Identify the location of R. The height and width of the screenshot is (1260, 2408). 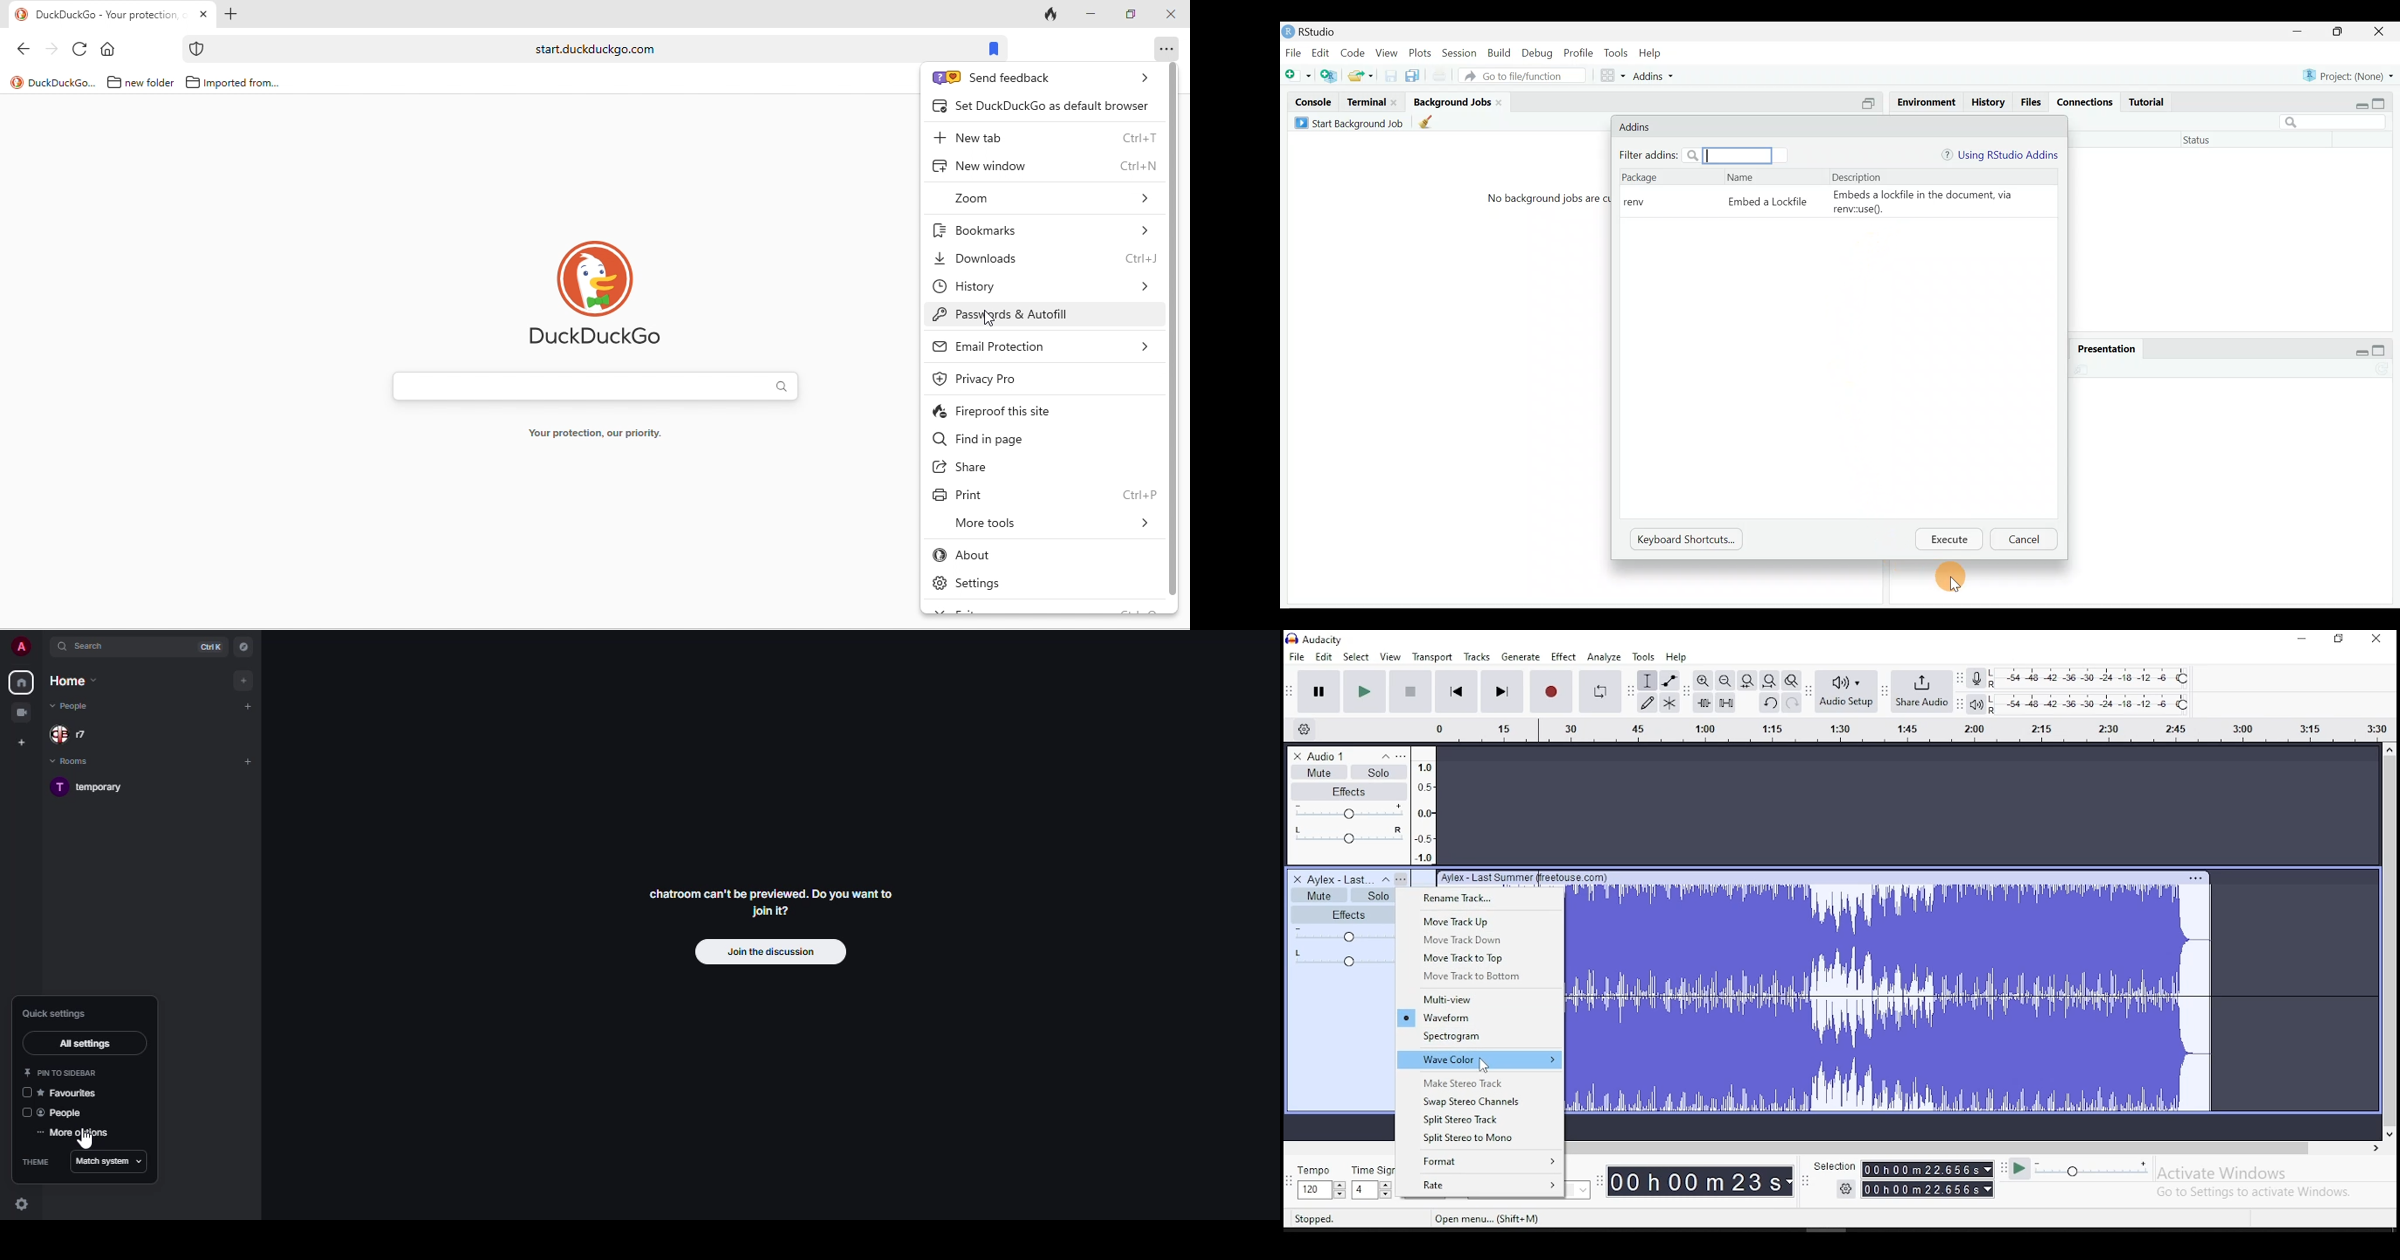
(1995, 710).